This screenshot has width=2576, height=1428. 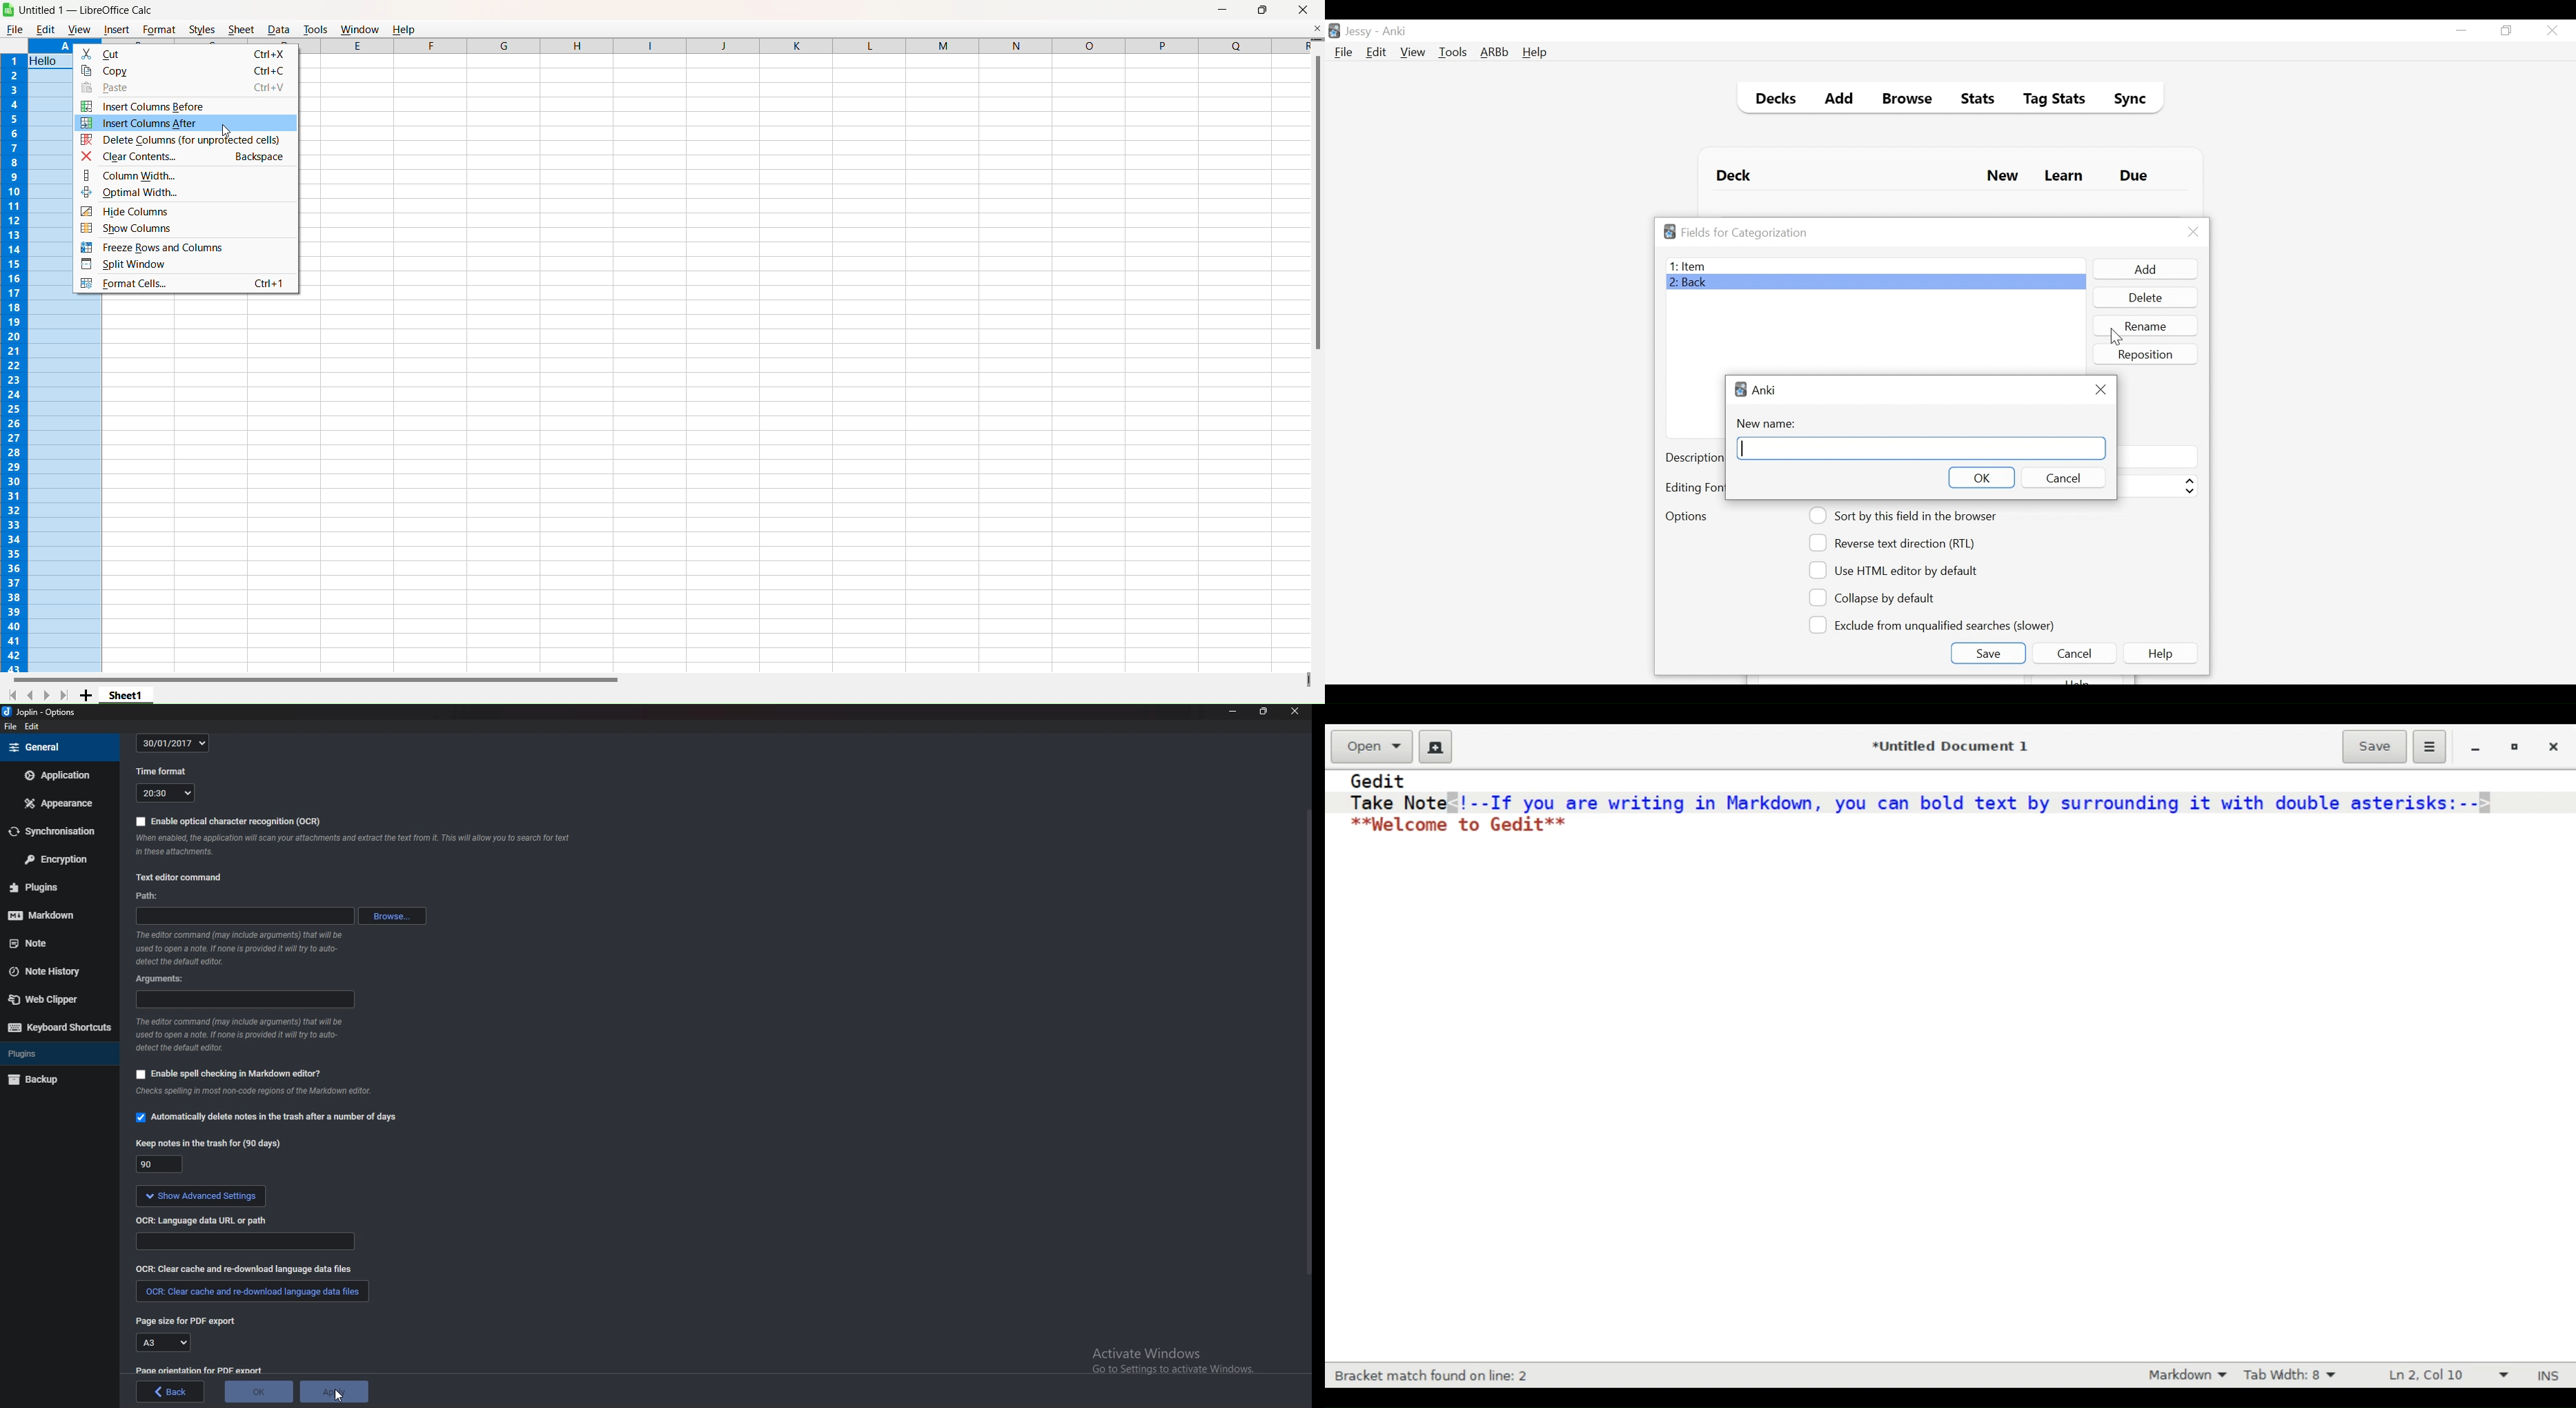 What do you see at coordinates (1764, 390) in the screenshot?
I see `Anki` at bounding box center [1764, 390].